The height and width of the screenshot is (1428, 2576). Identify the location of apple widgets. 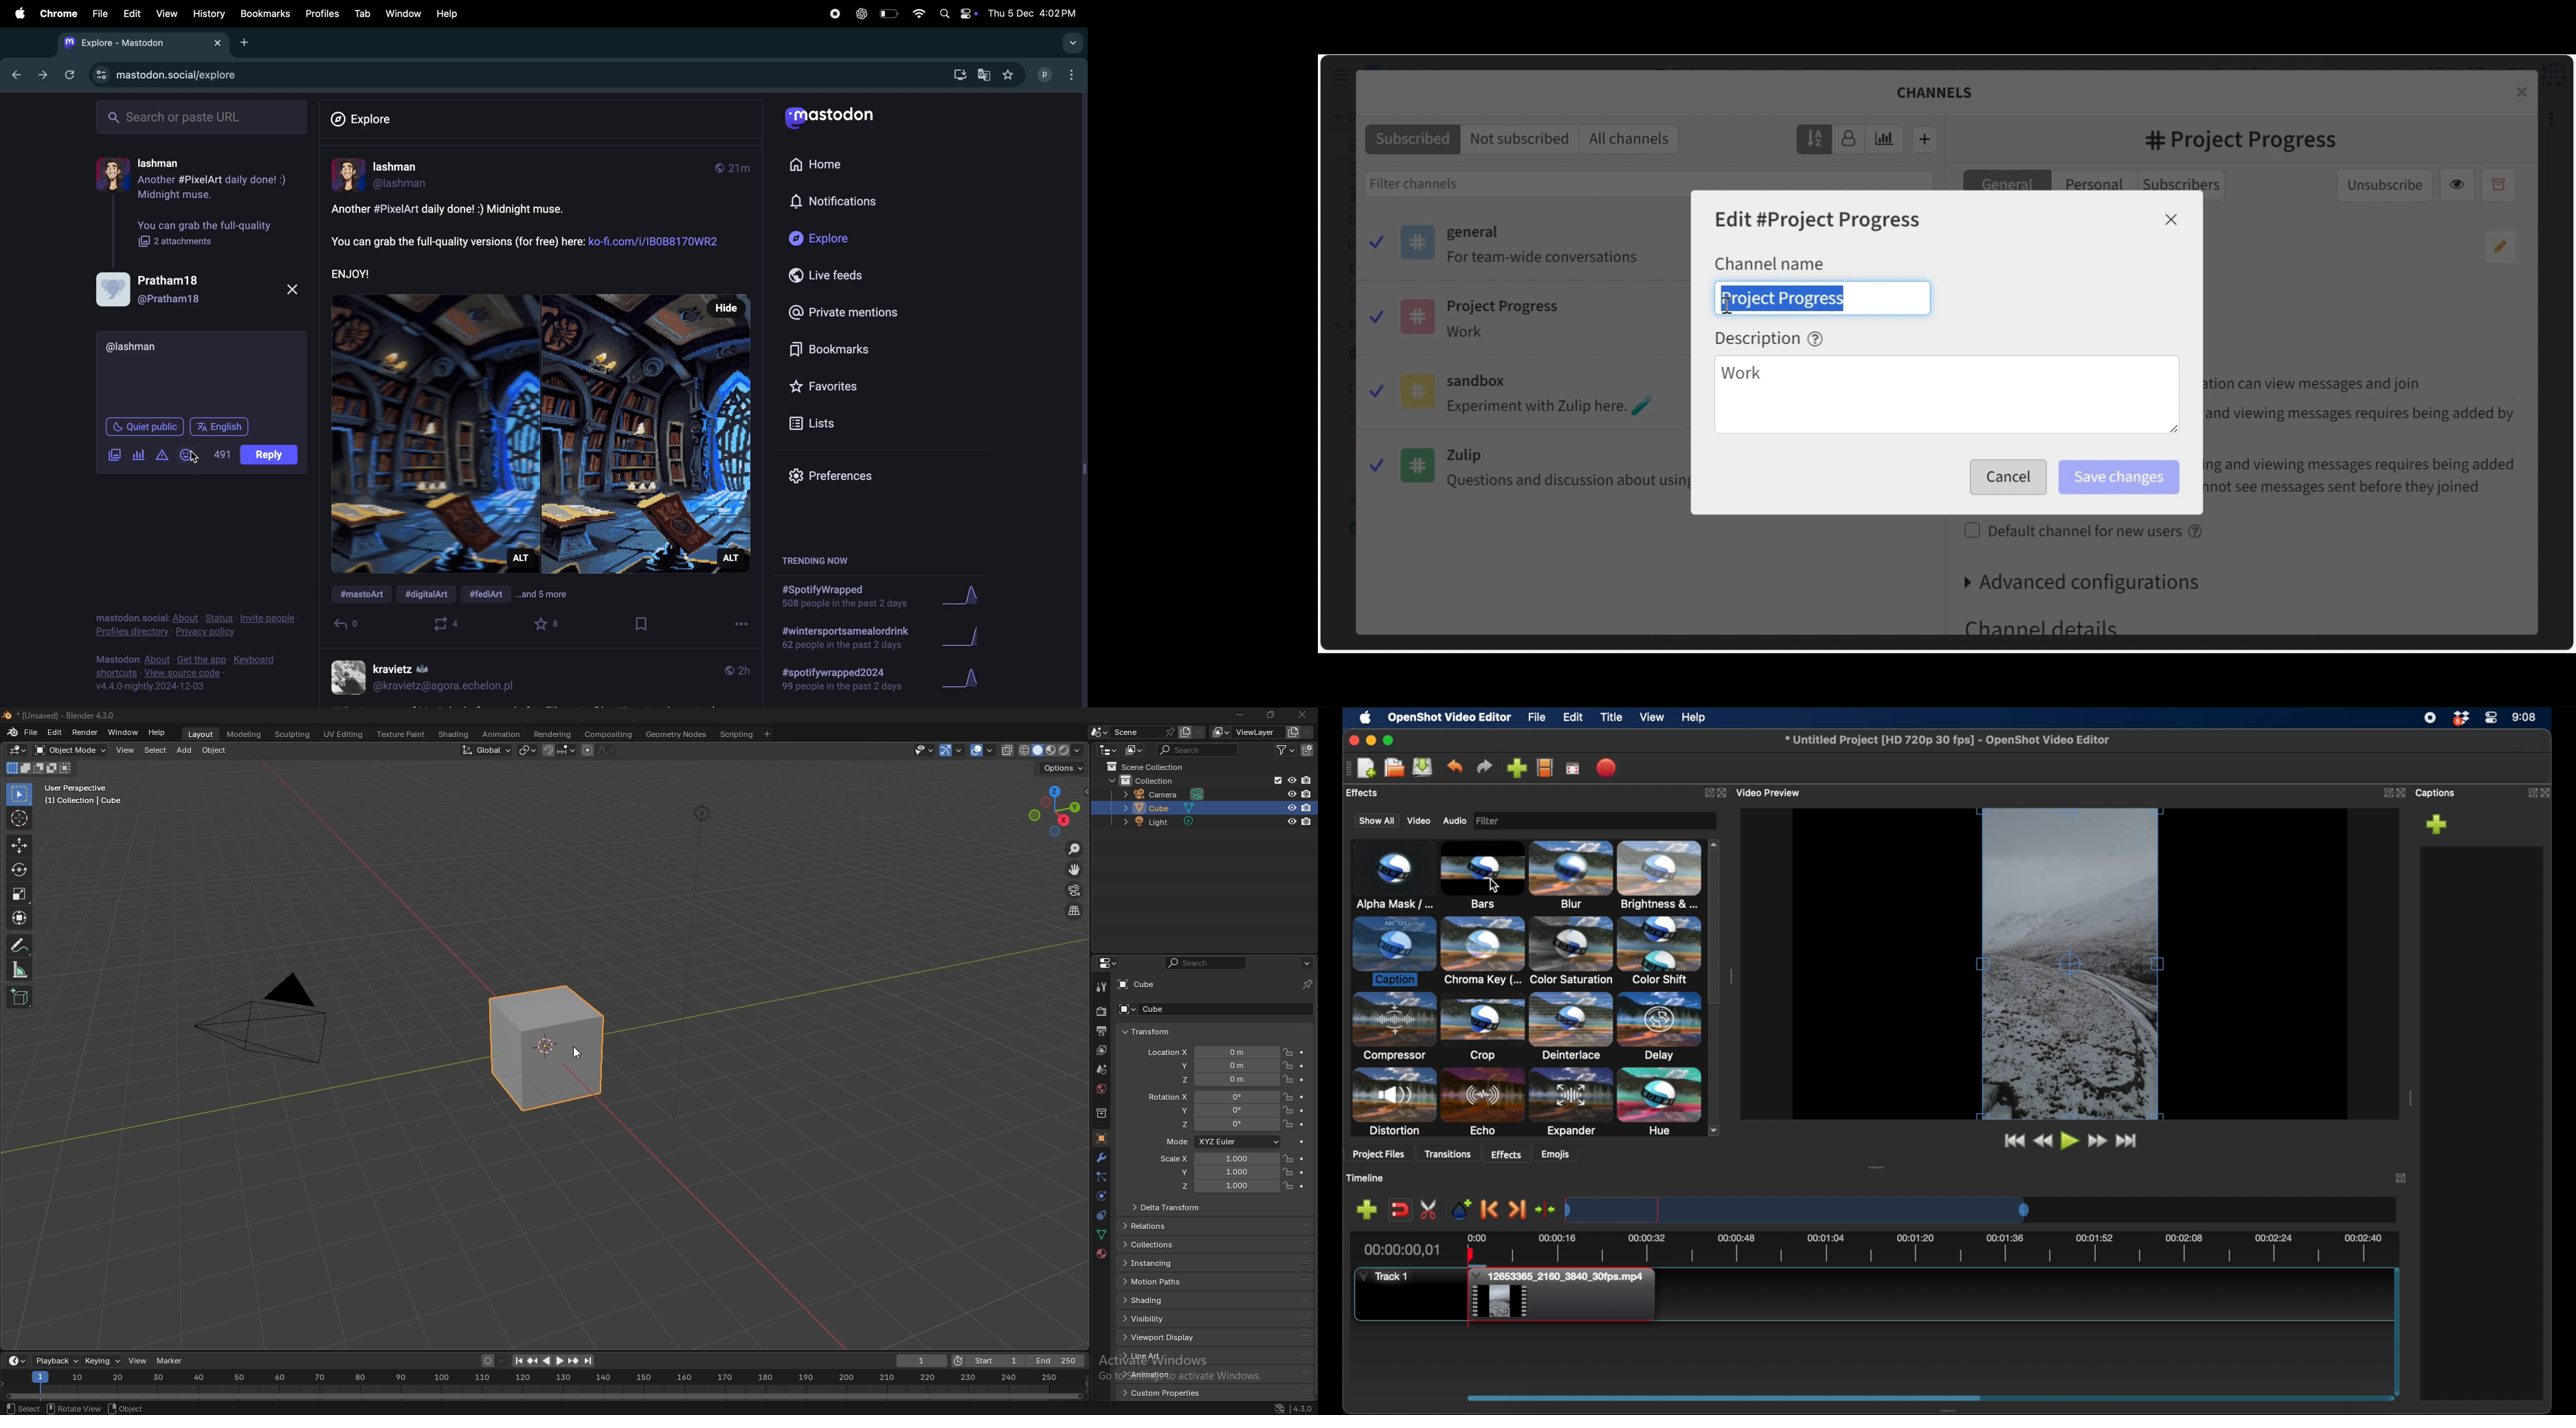
(957, 13).